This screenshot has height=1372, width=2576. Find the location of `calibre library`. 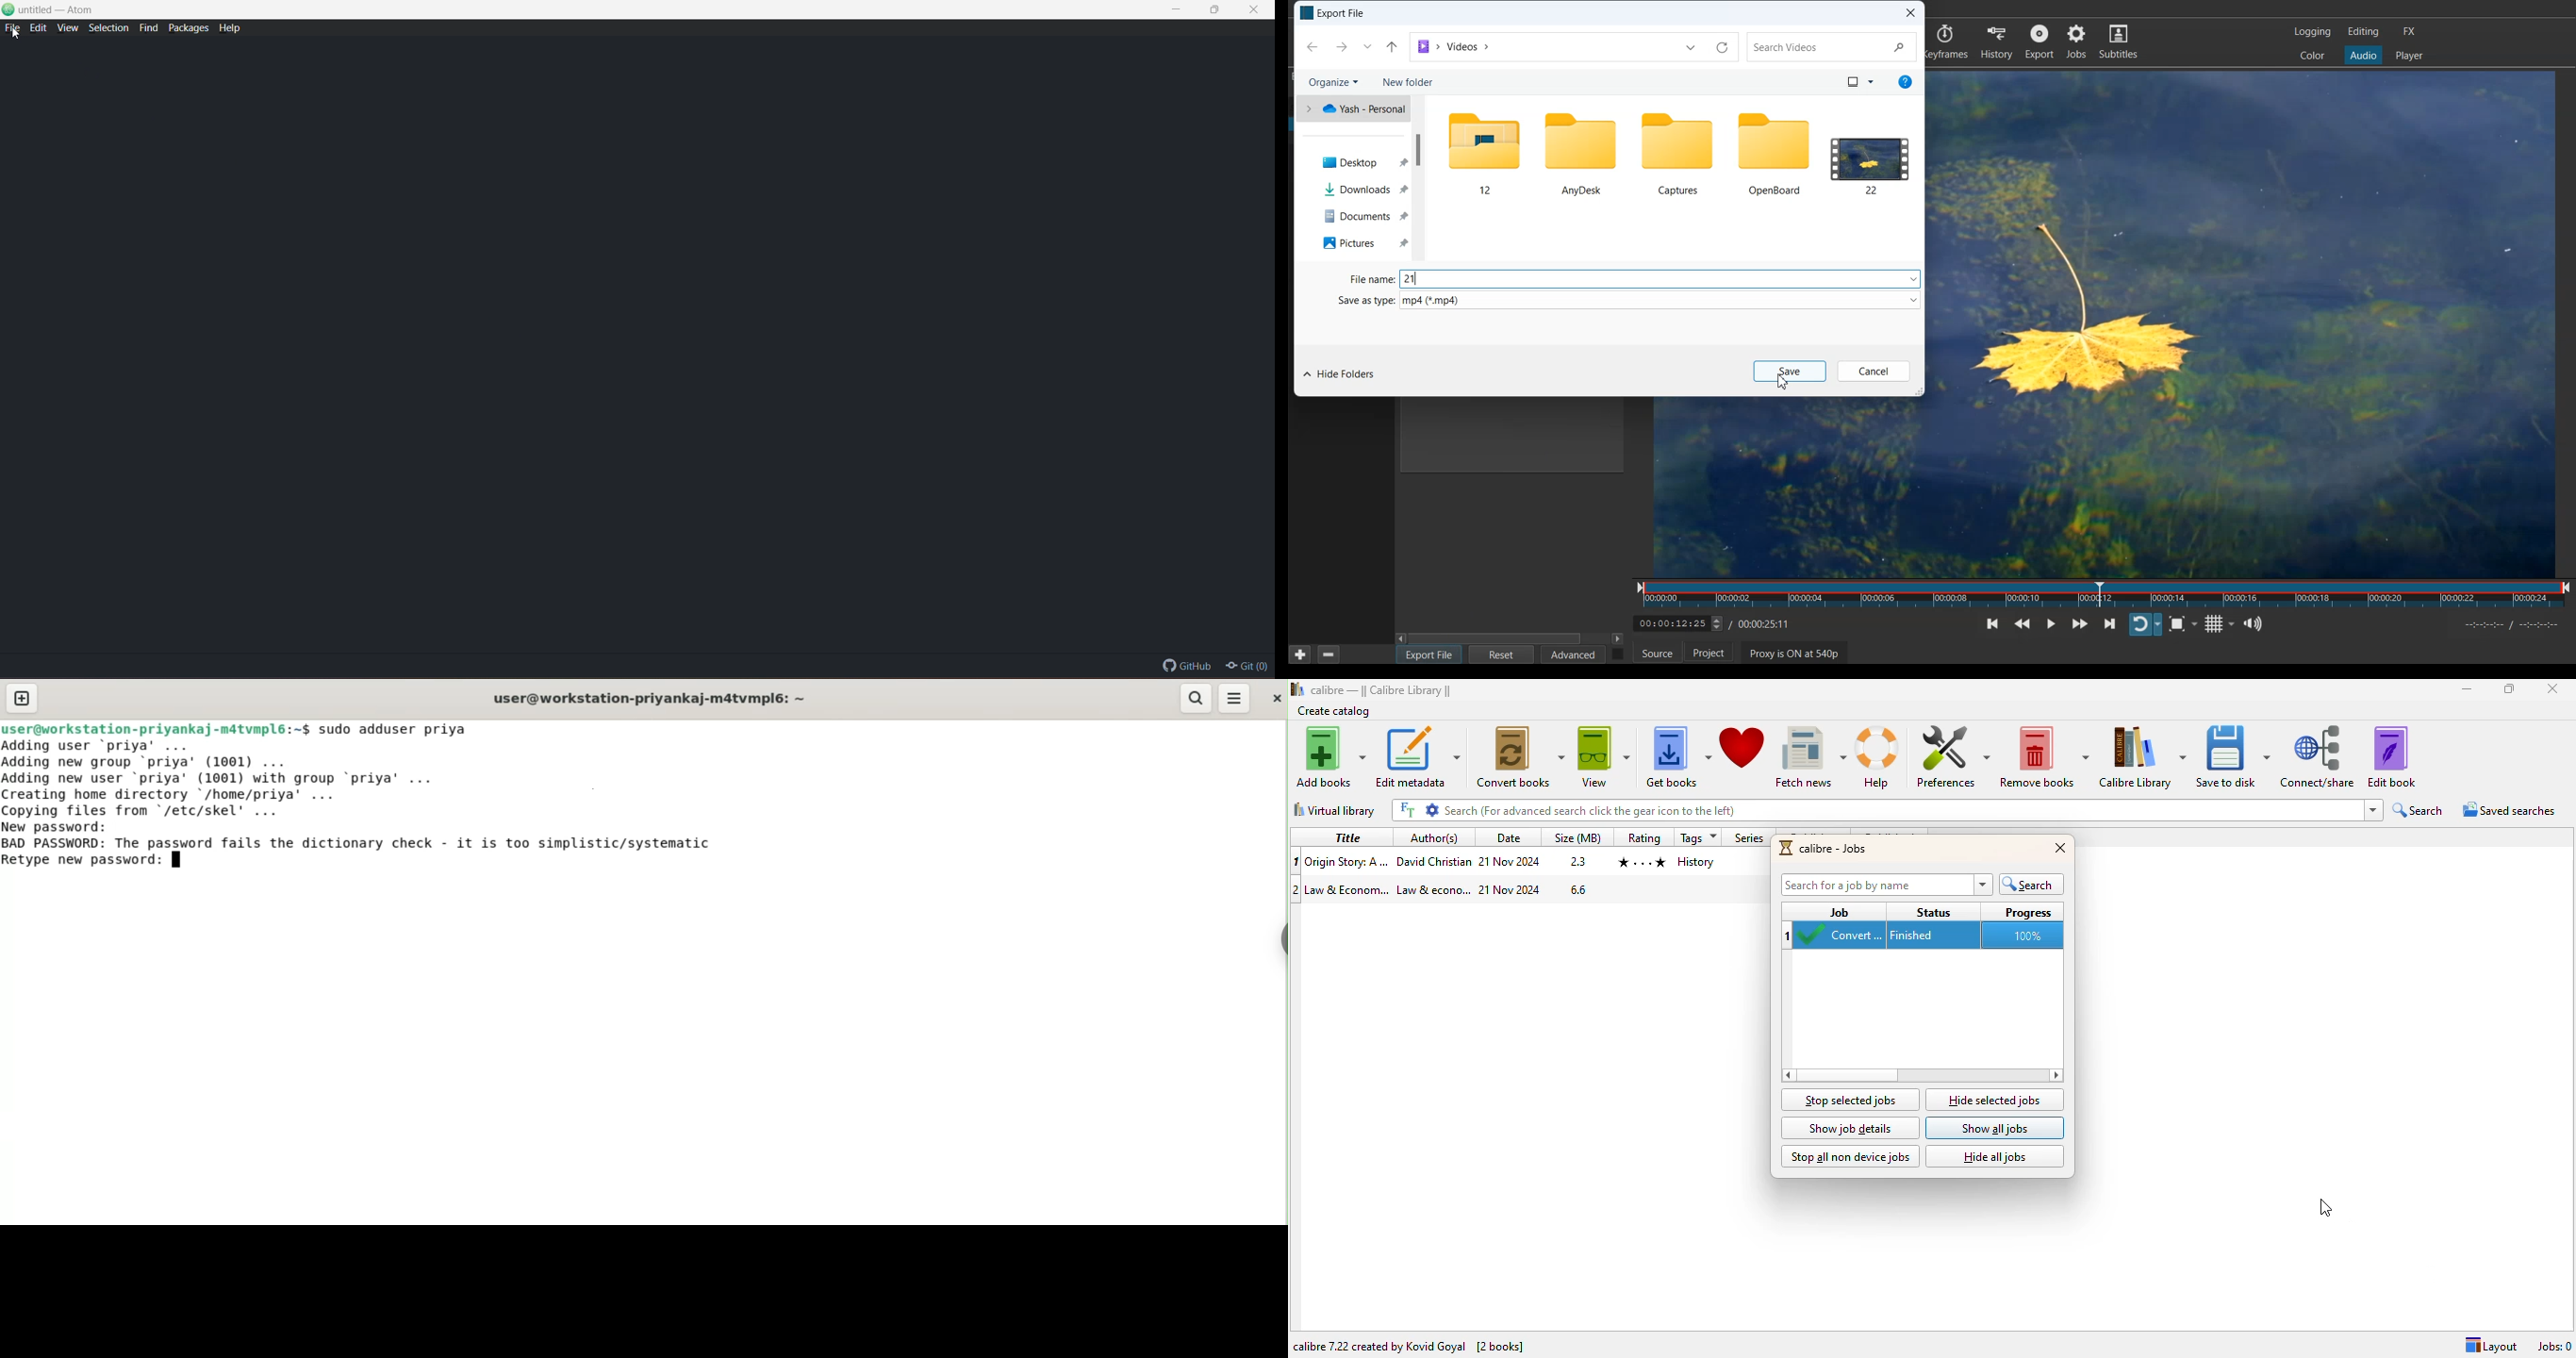

calibre library is located at coordinates (2142, 757).